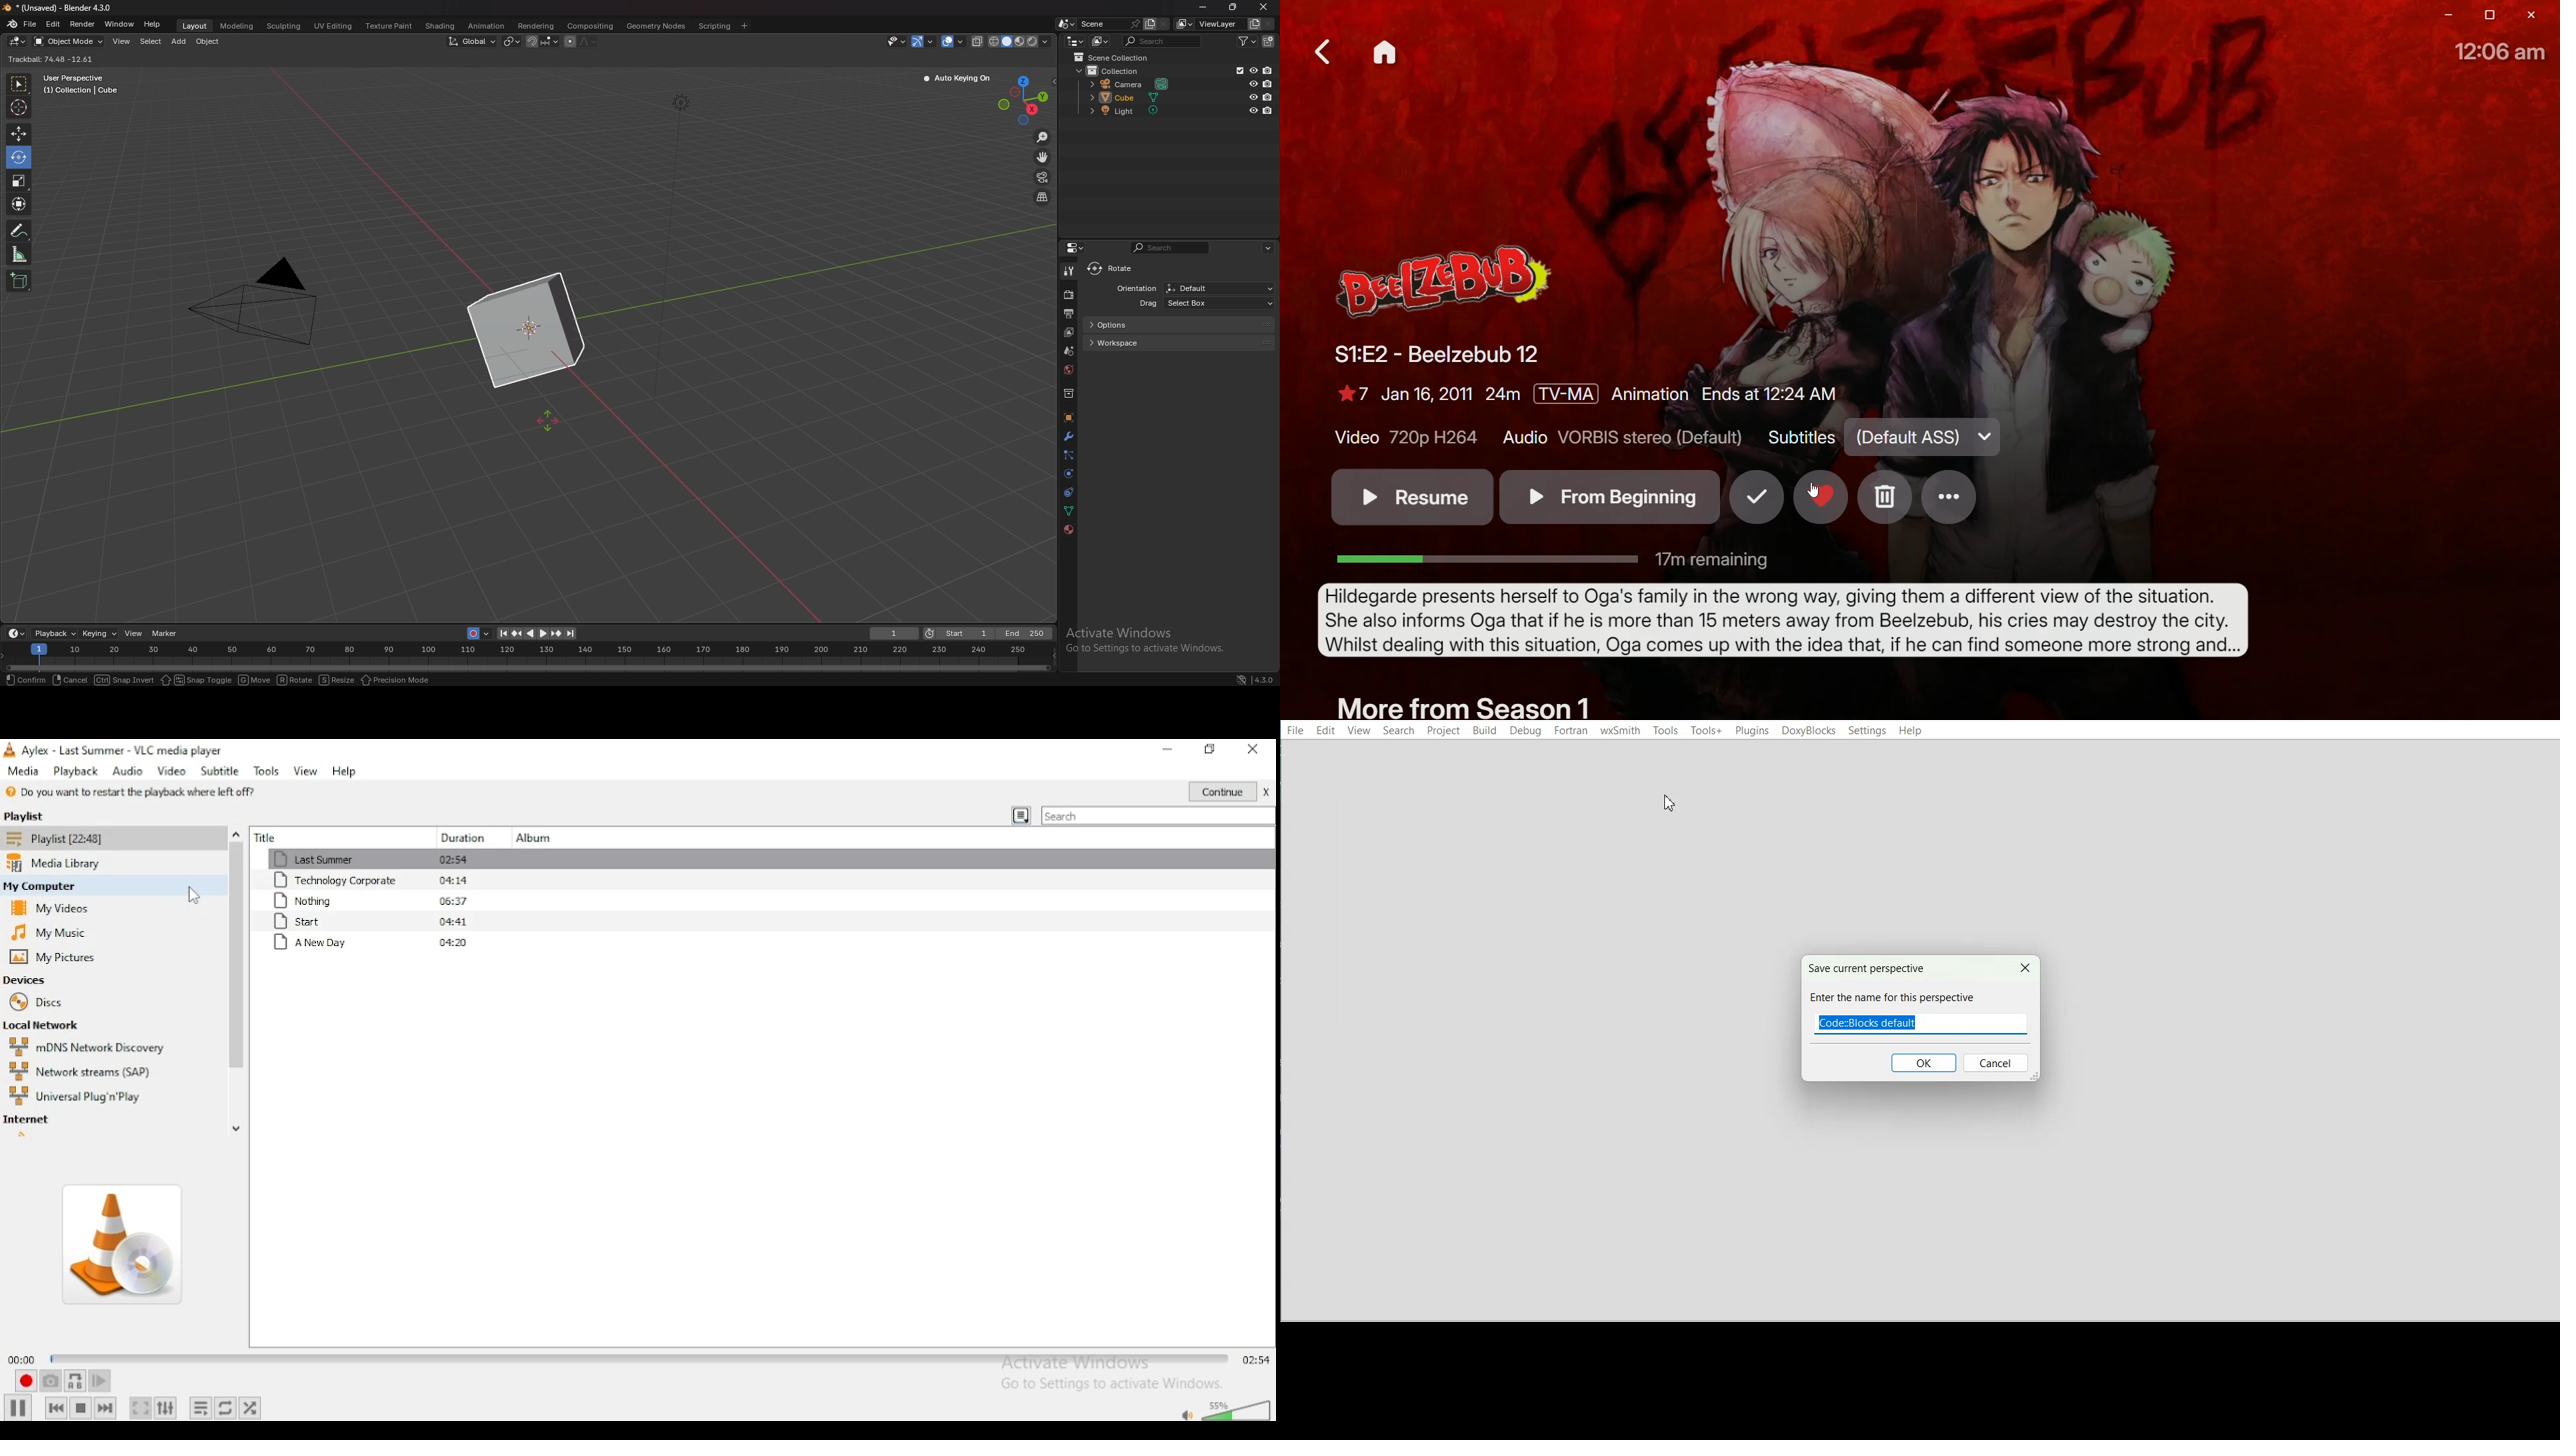  I want to click on transform, so click(20, 204).